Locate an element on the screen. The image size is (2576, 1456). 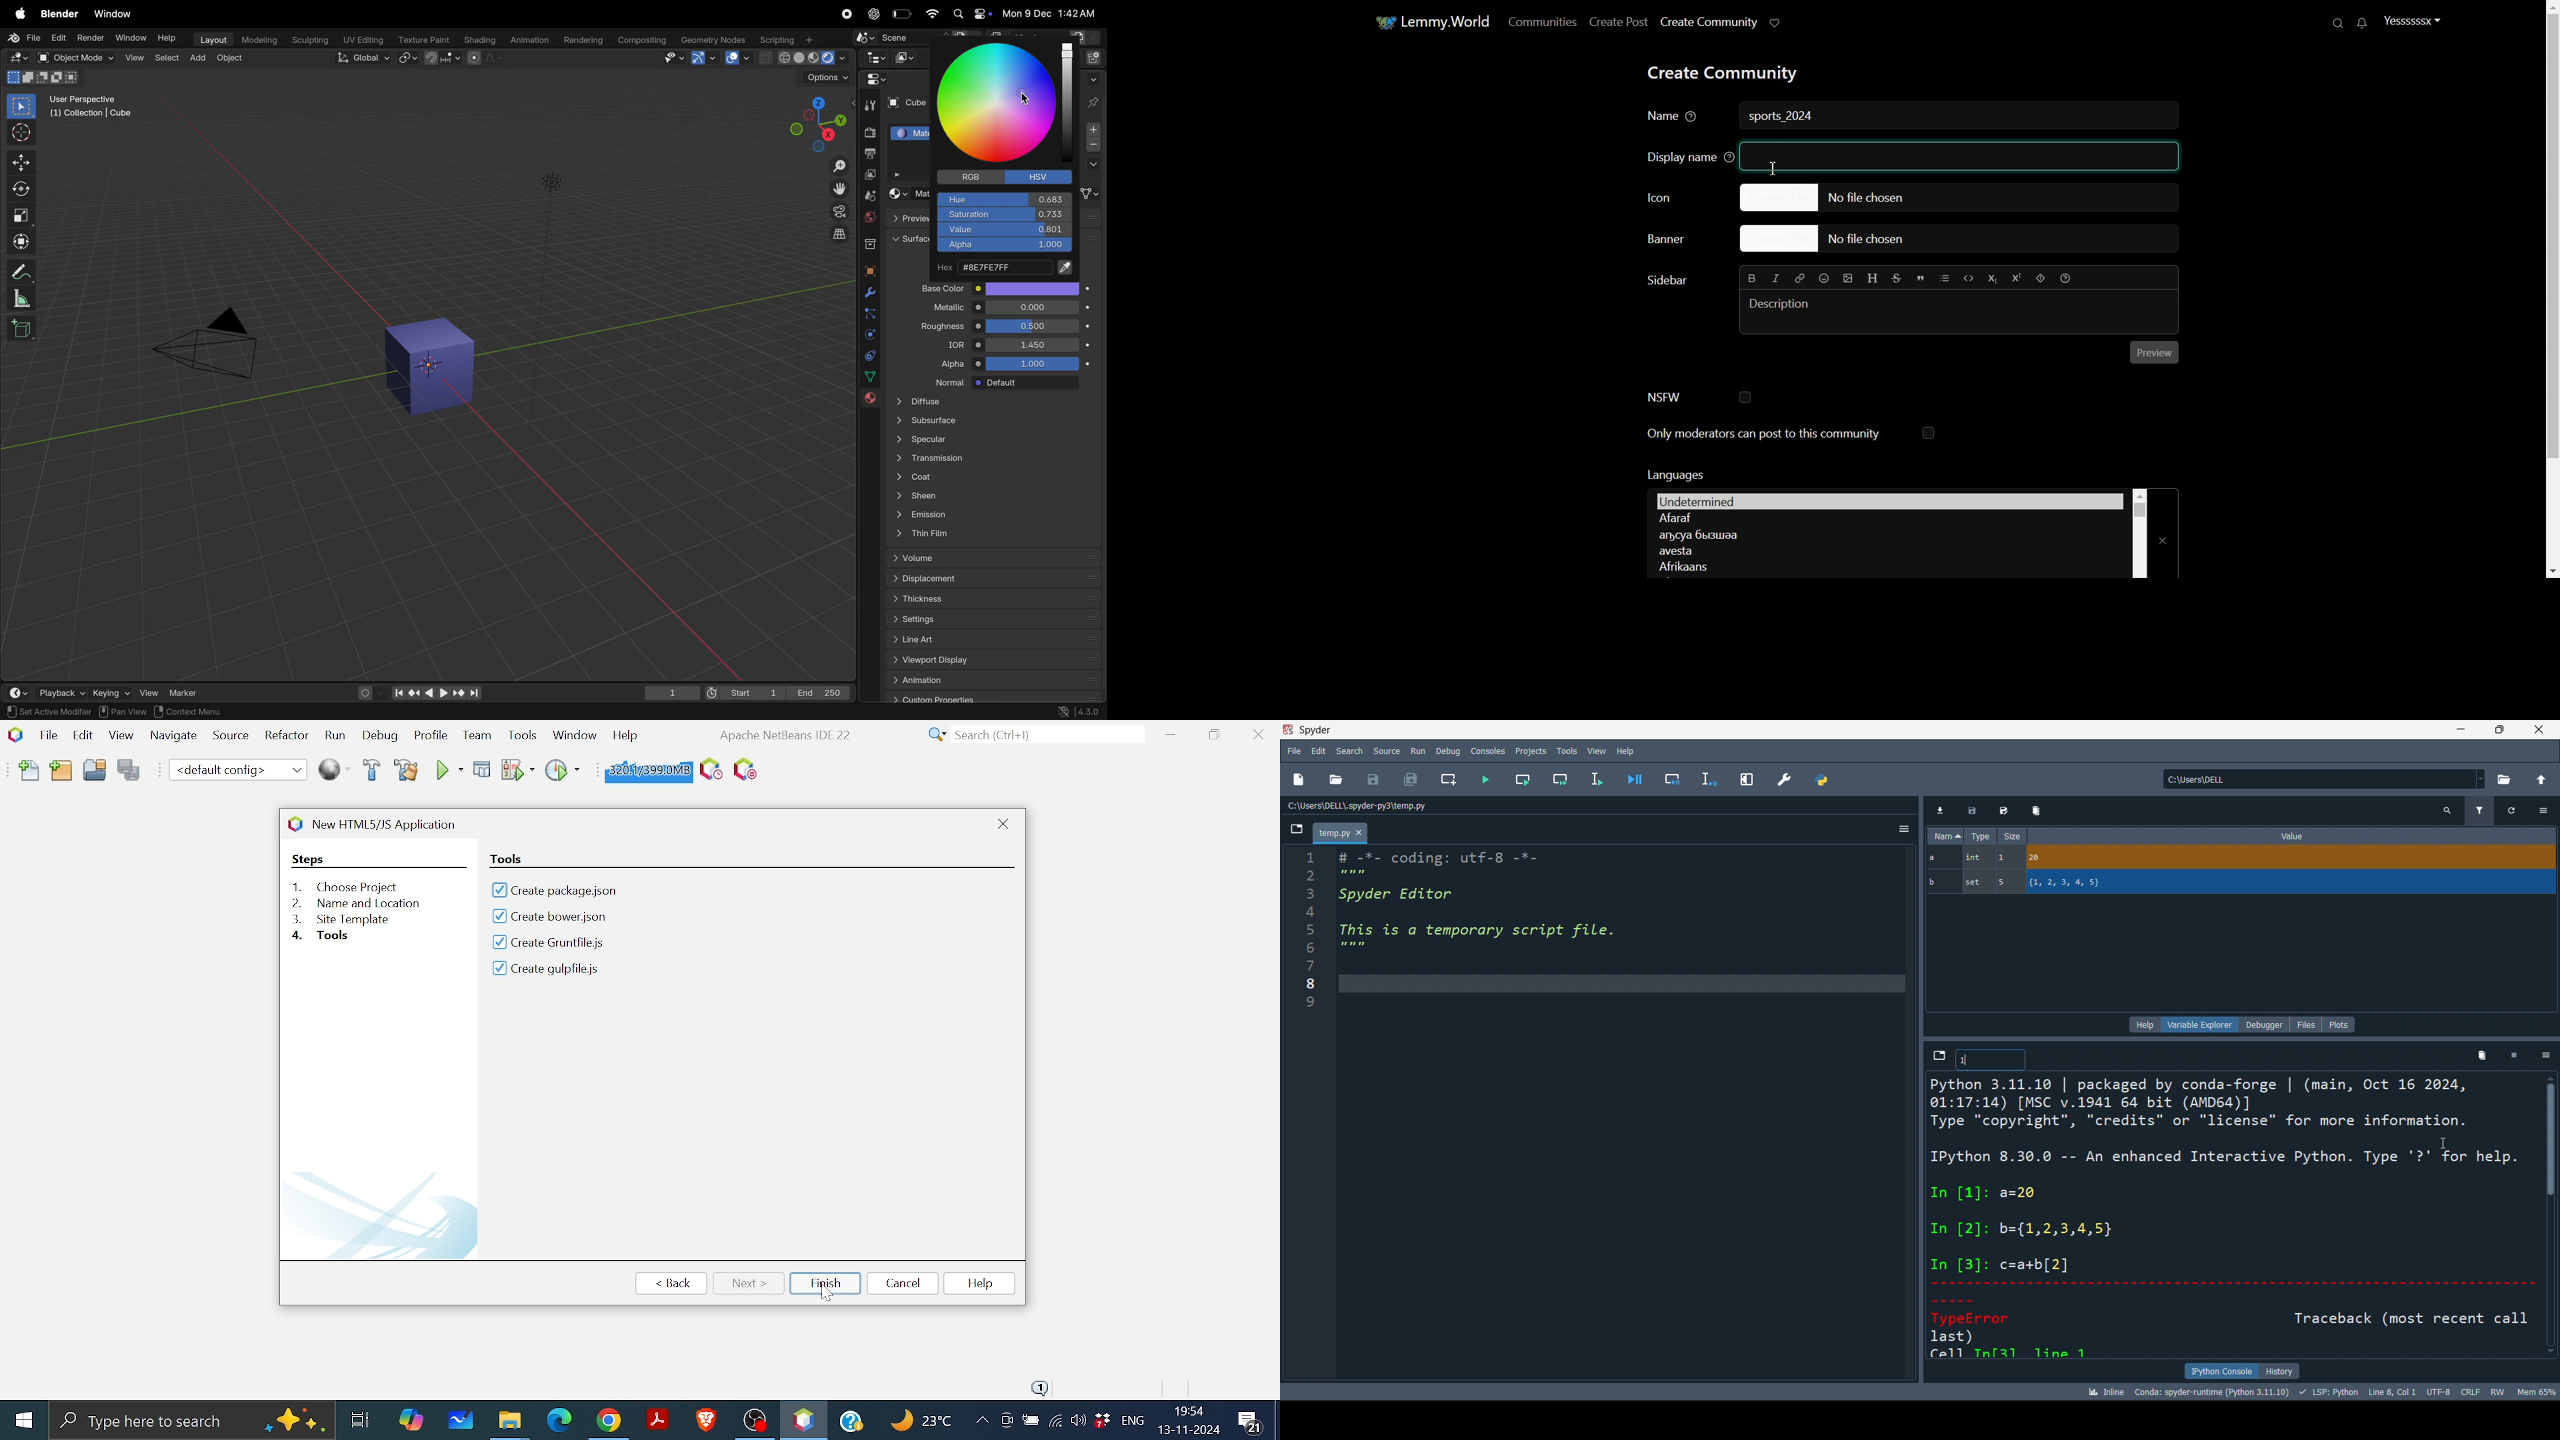
modifier is located at coordinates (75, 712).